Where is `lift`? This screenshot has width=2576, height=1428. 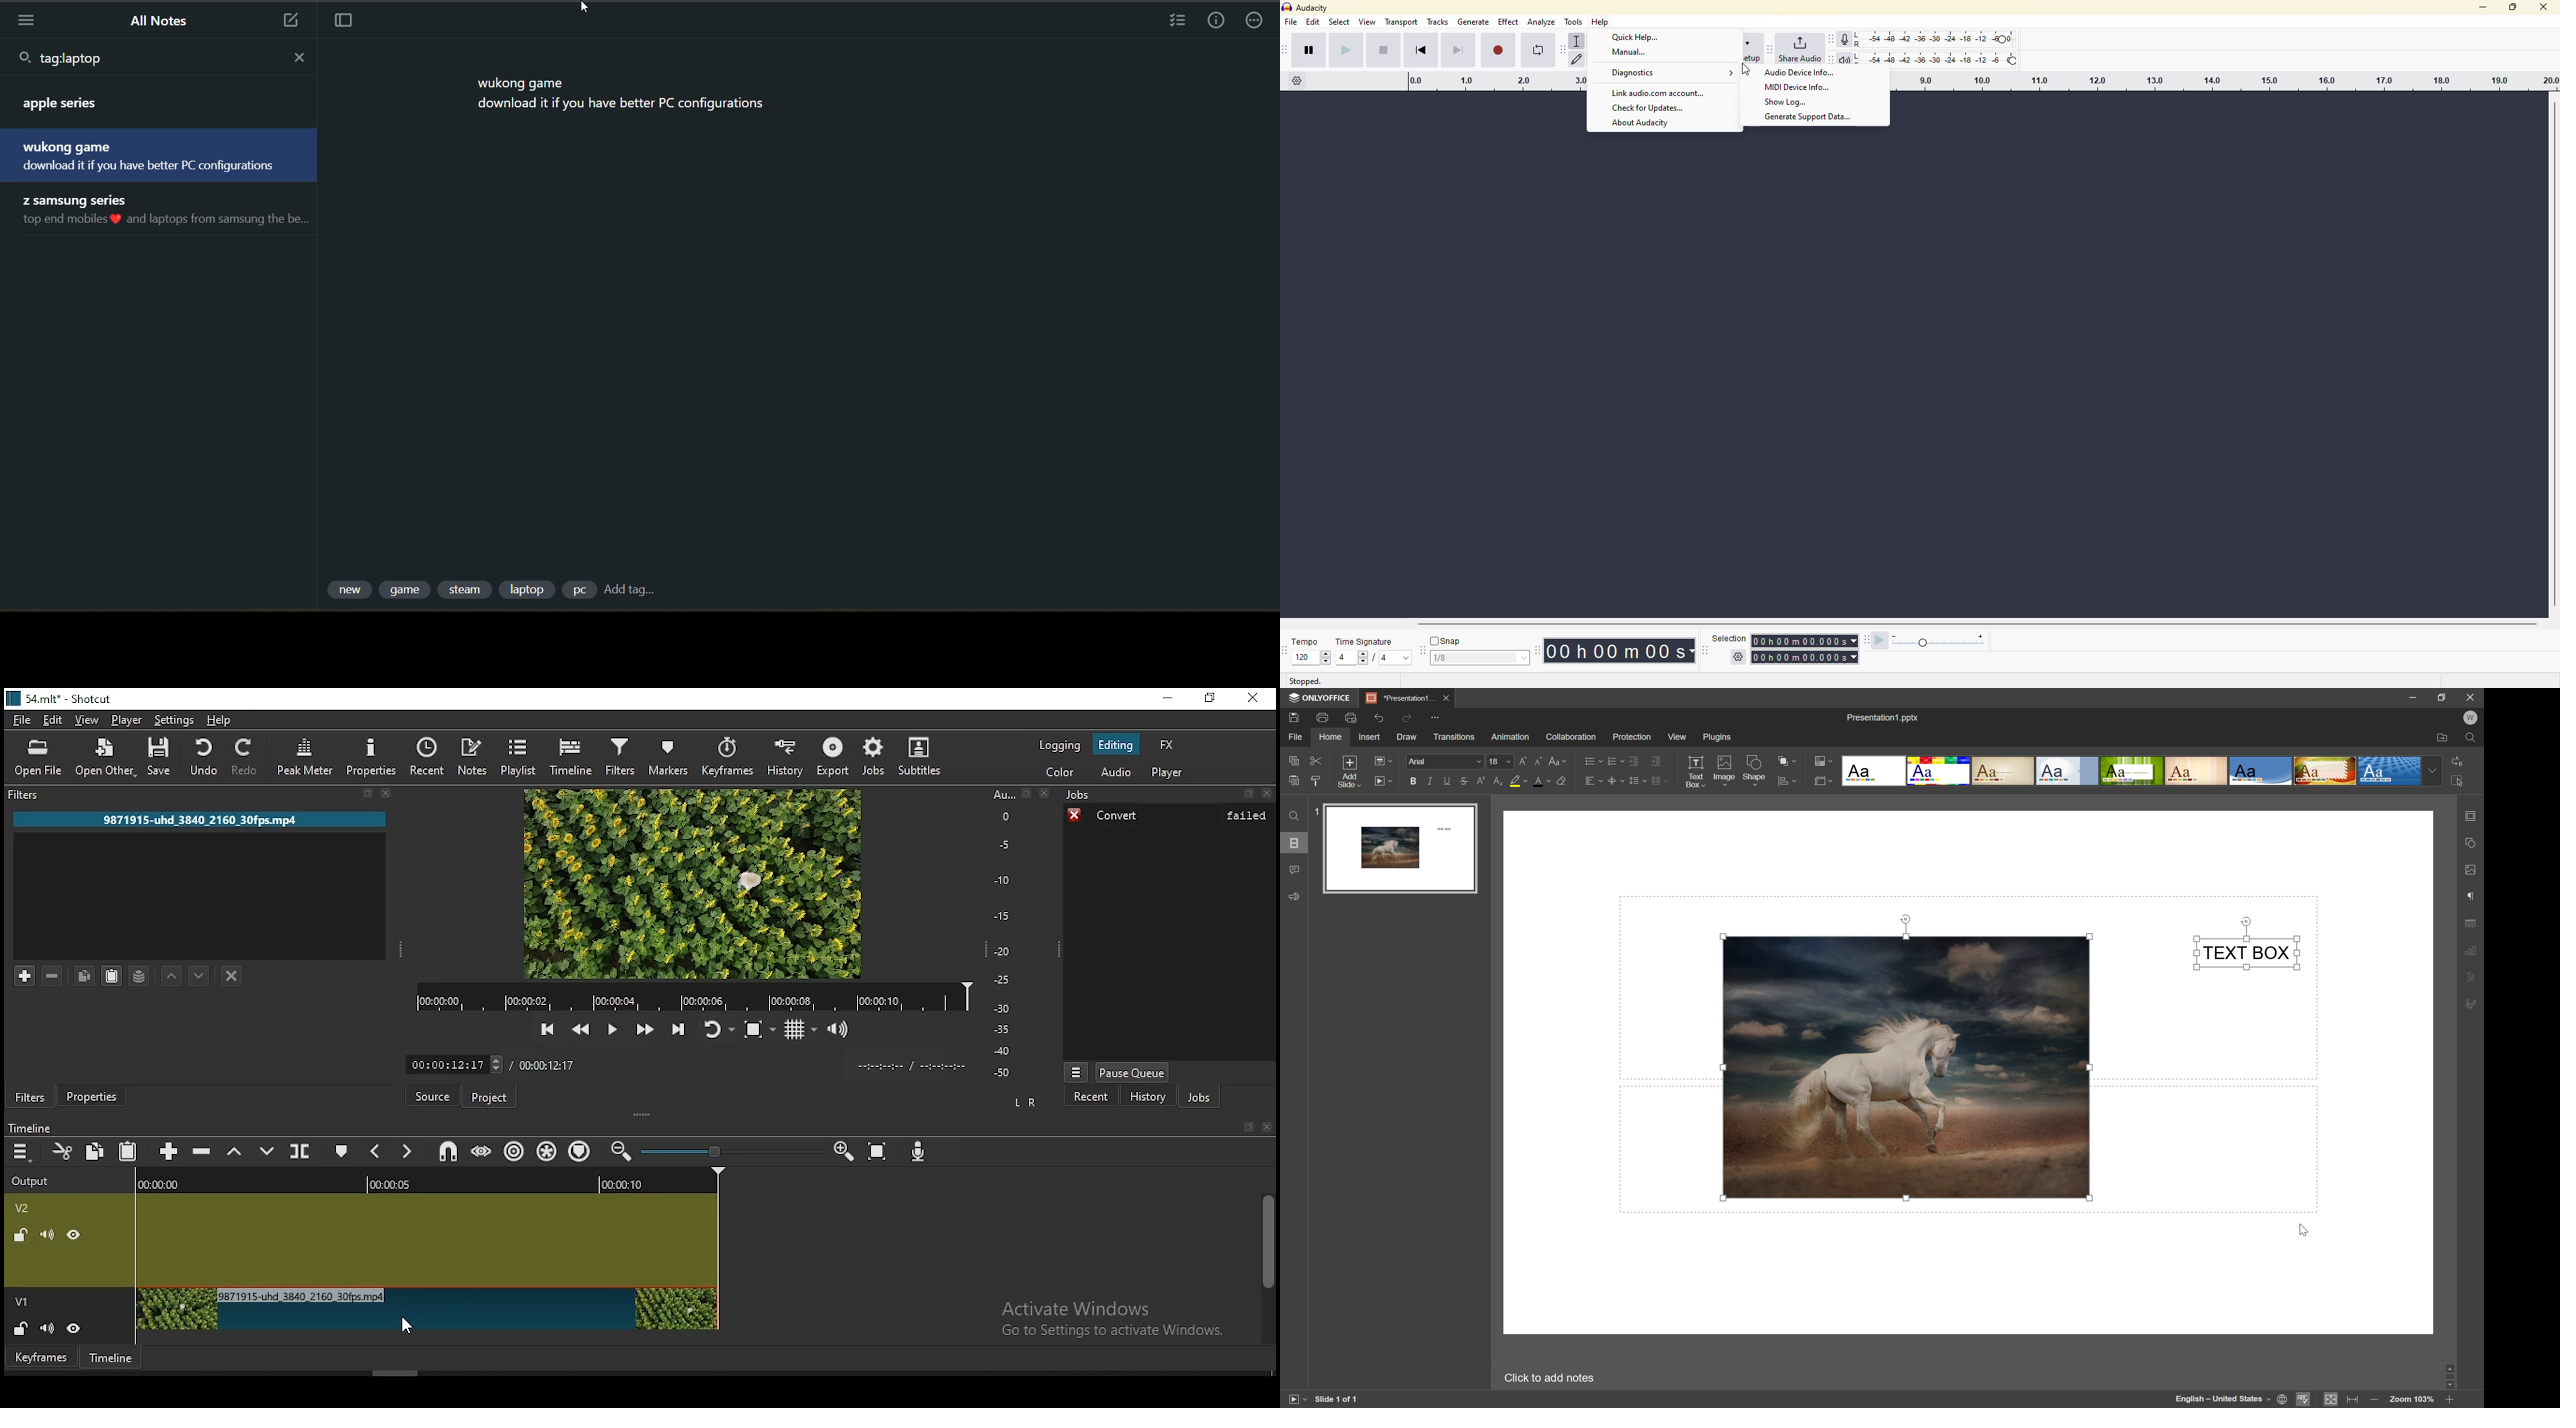 lift is located at coordinates (234, 1154).